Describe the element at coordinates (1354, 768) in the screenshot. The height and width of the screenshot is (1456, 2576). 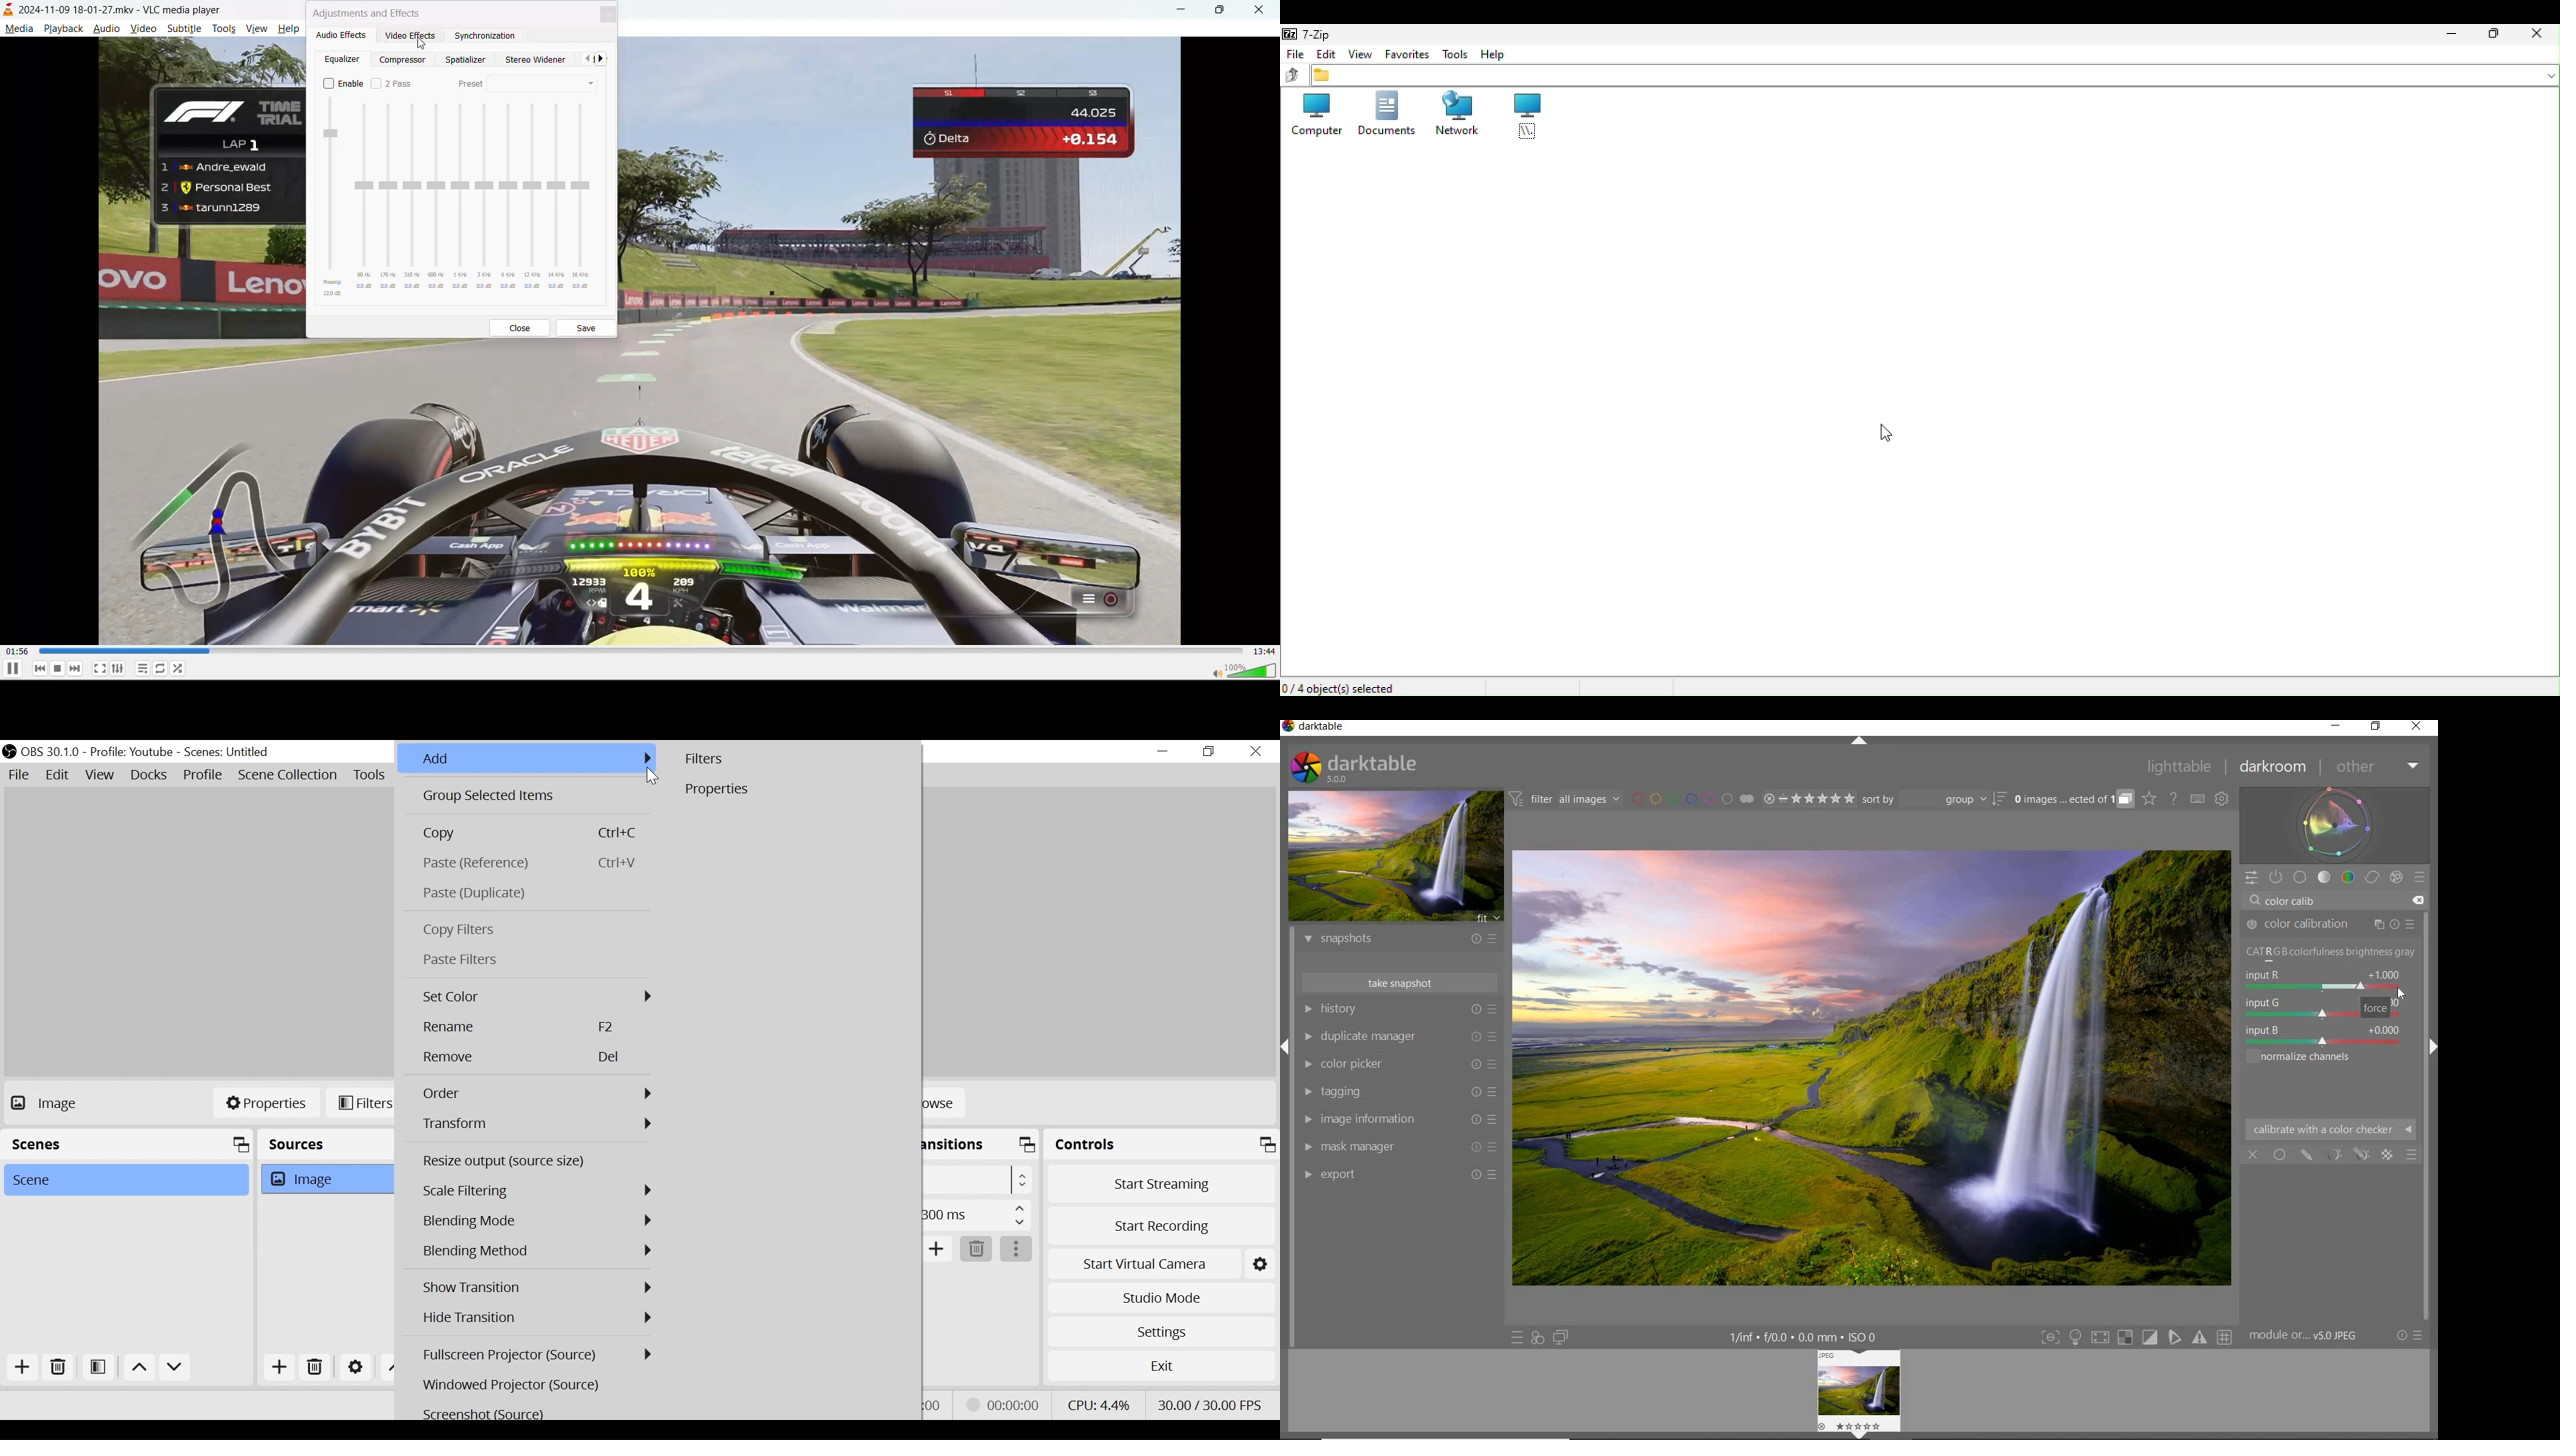
I see `SYSTEM LOGO` at that location.